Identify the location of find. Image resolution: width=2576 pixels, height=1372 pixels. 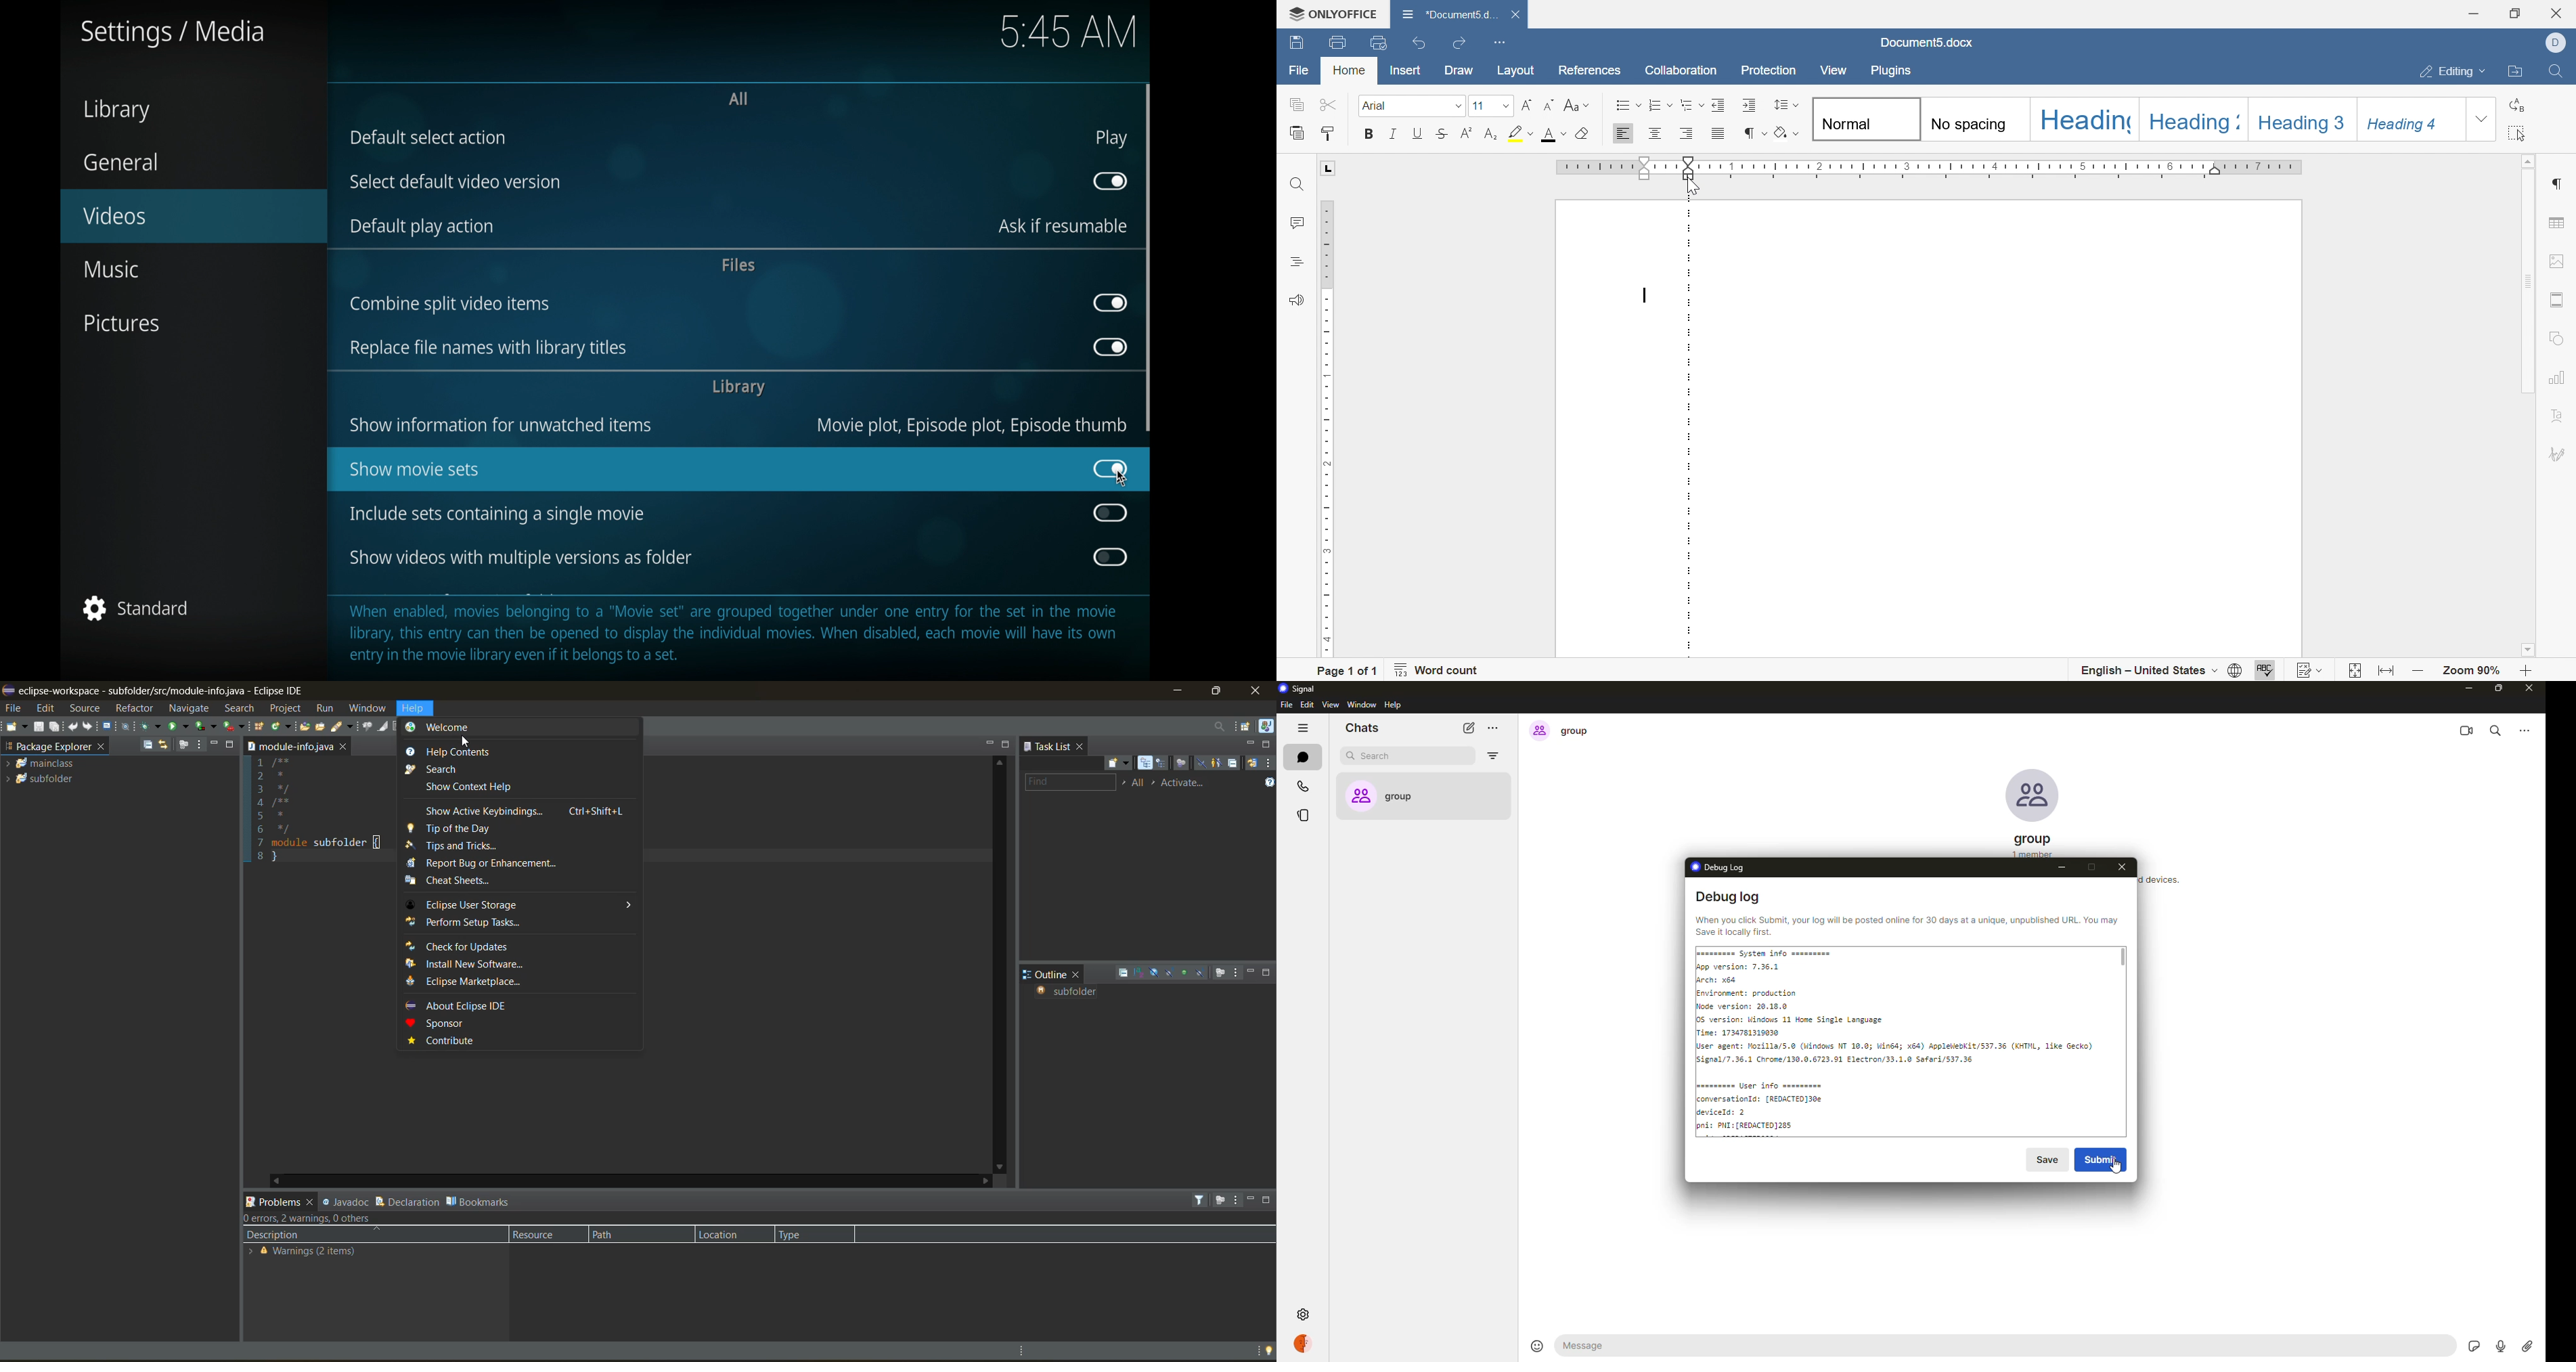
(1069, 781).